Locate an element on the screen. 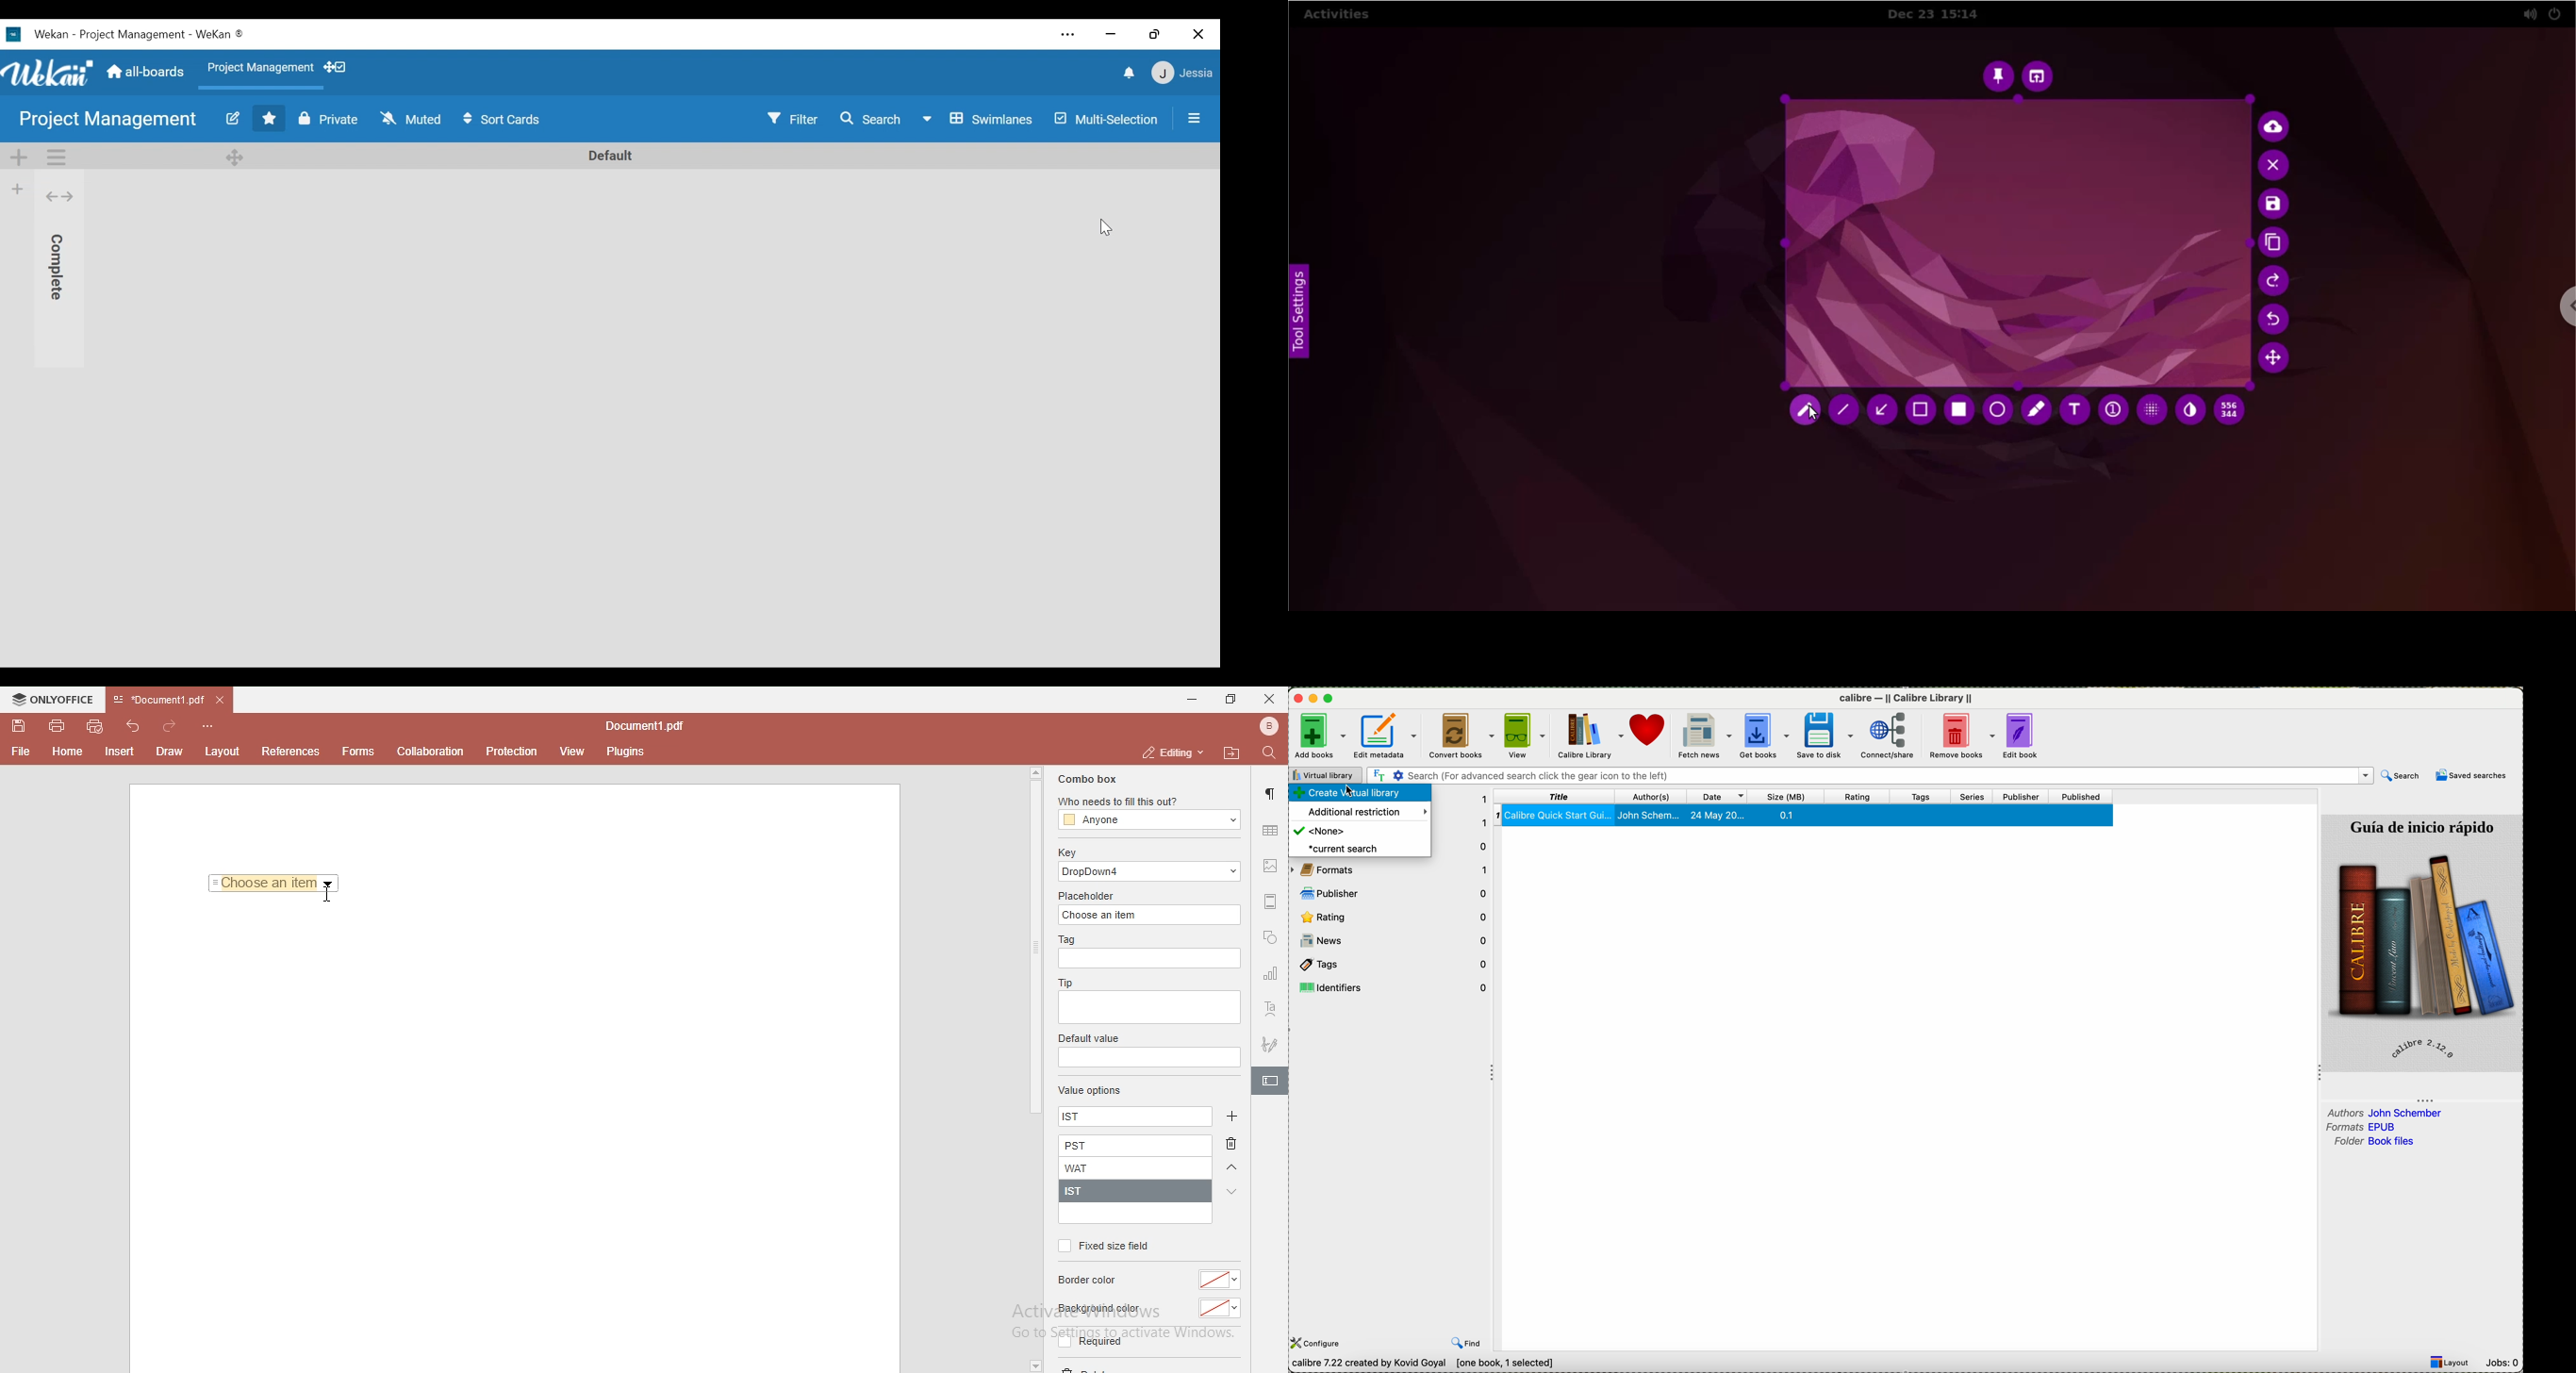 The height and width of the screenshot is (1400, 2576). pencil is located at coordinates (1803, 411).